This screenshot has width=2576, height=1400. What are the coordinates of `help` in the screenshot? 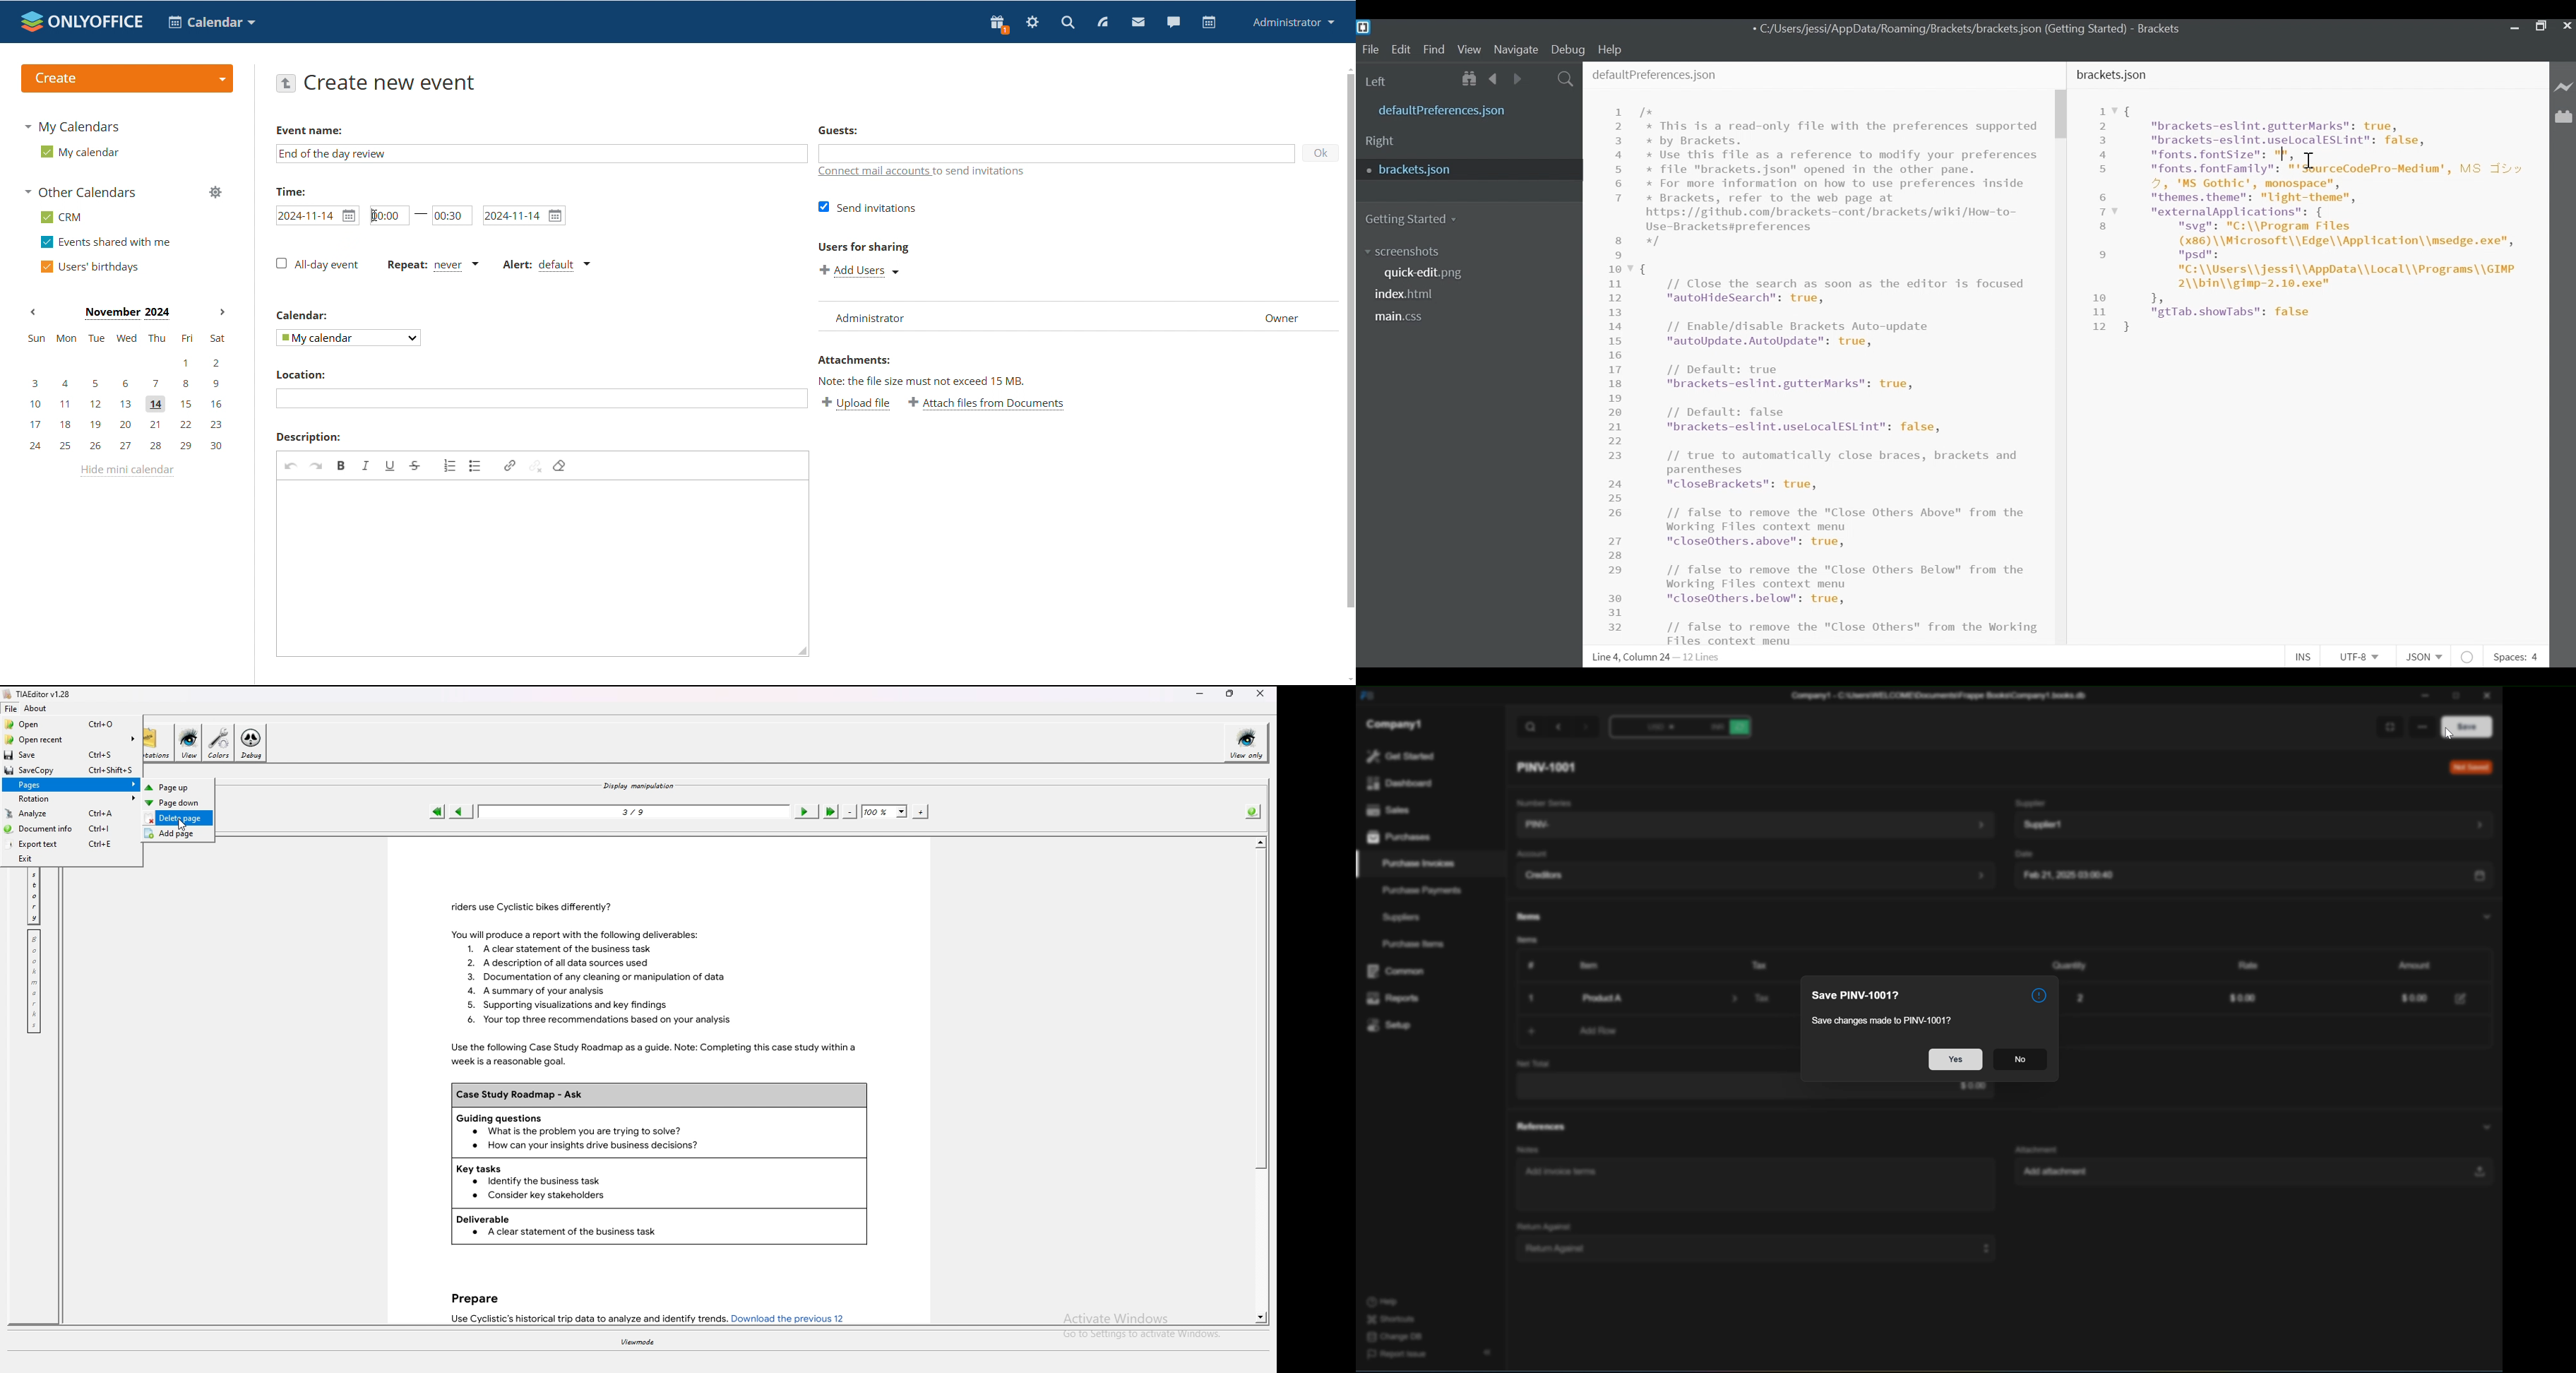 It's located at (1382, 1303).